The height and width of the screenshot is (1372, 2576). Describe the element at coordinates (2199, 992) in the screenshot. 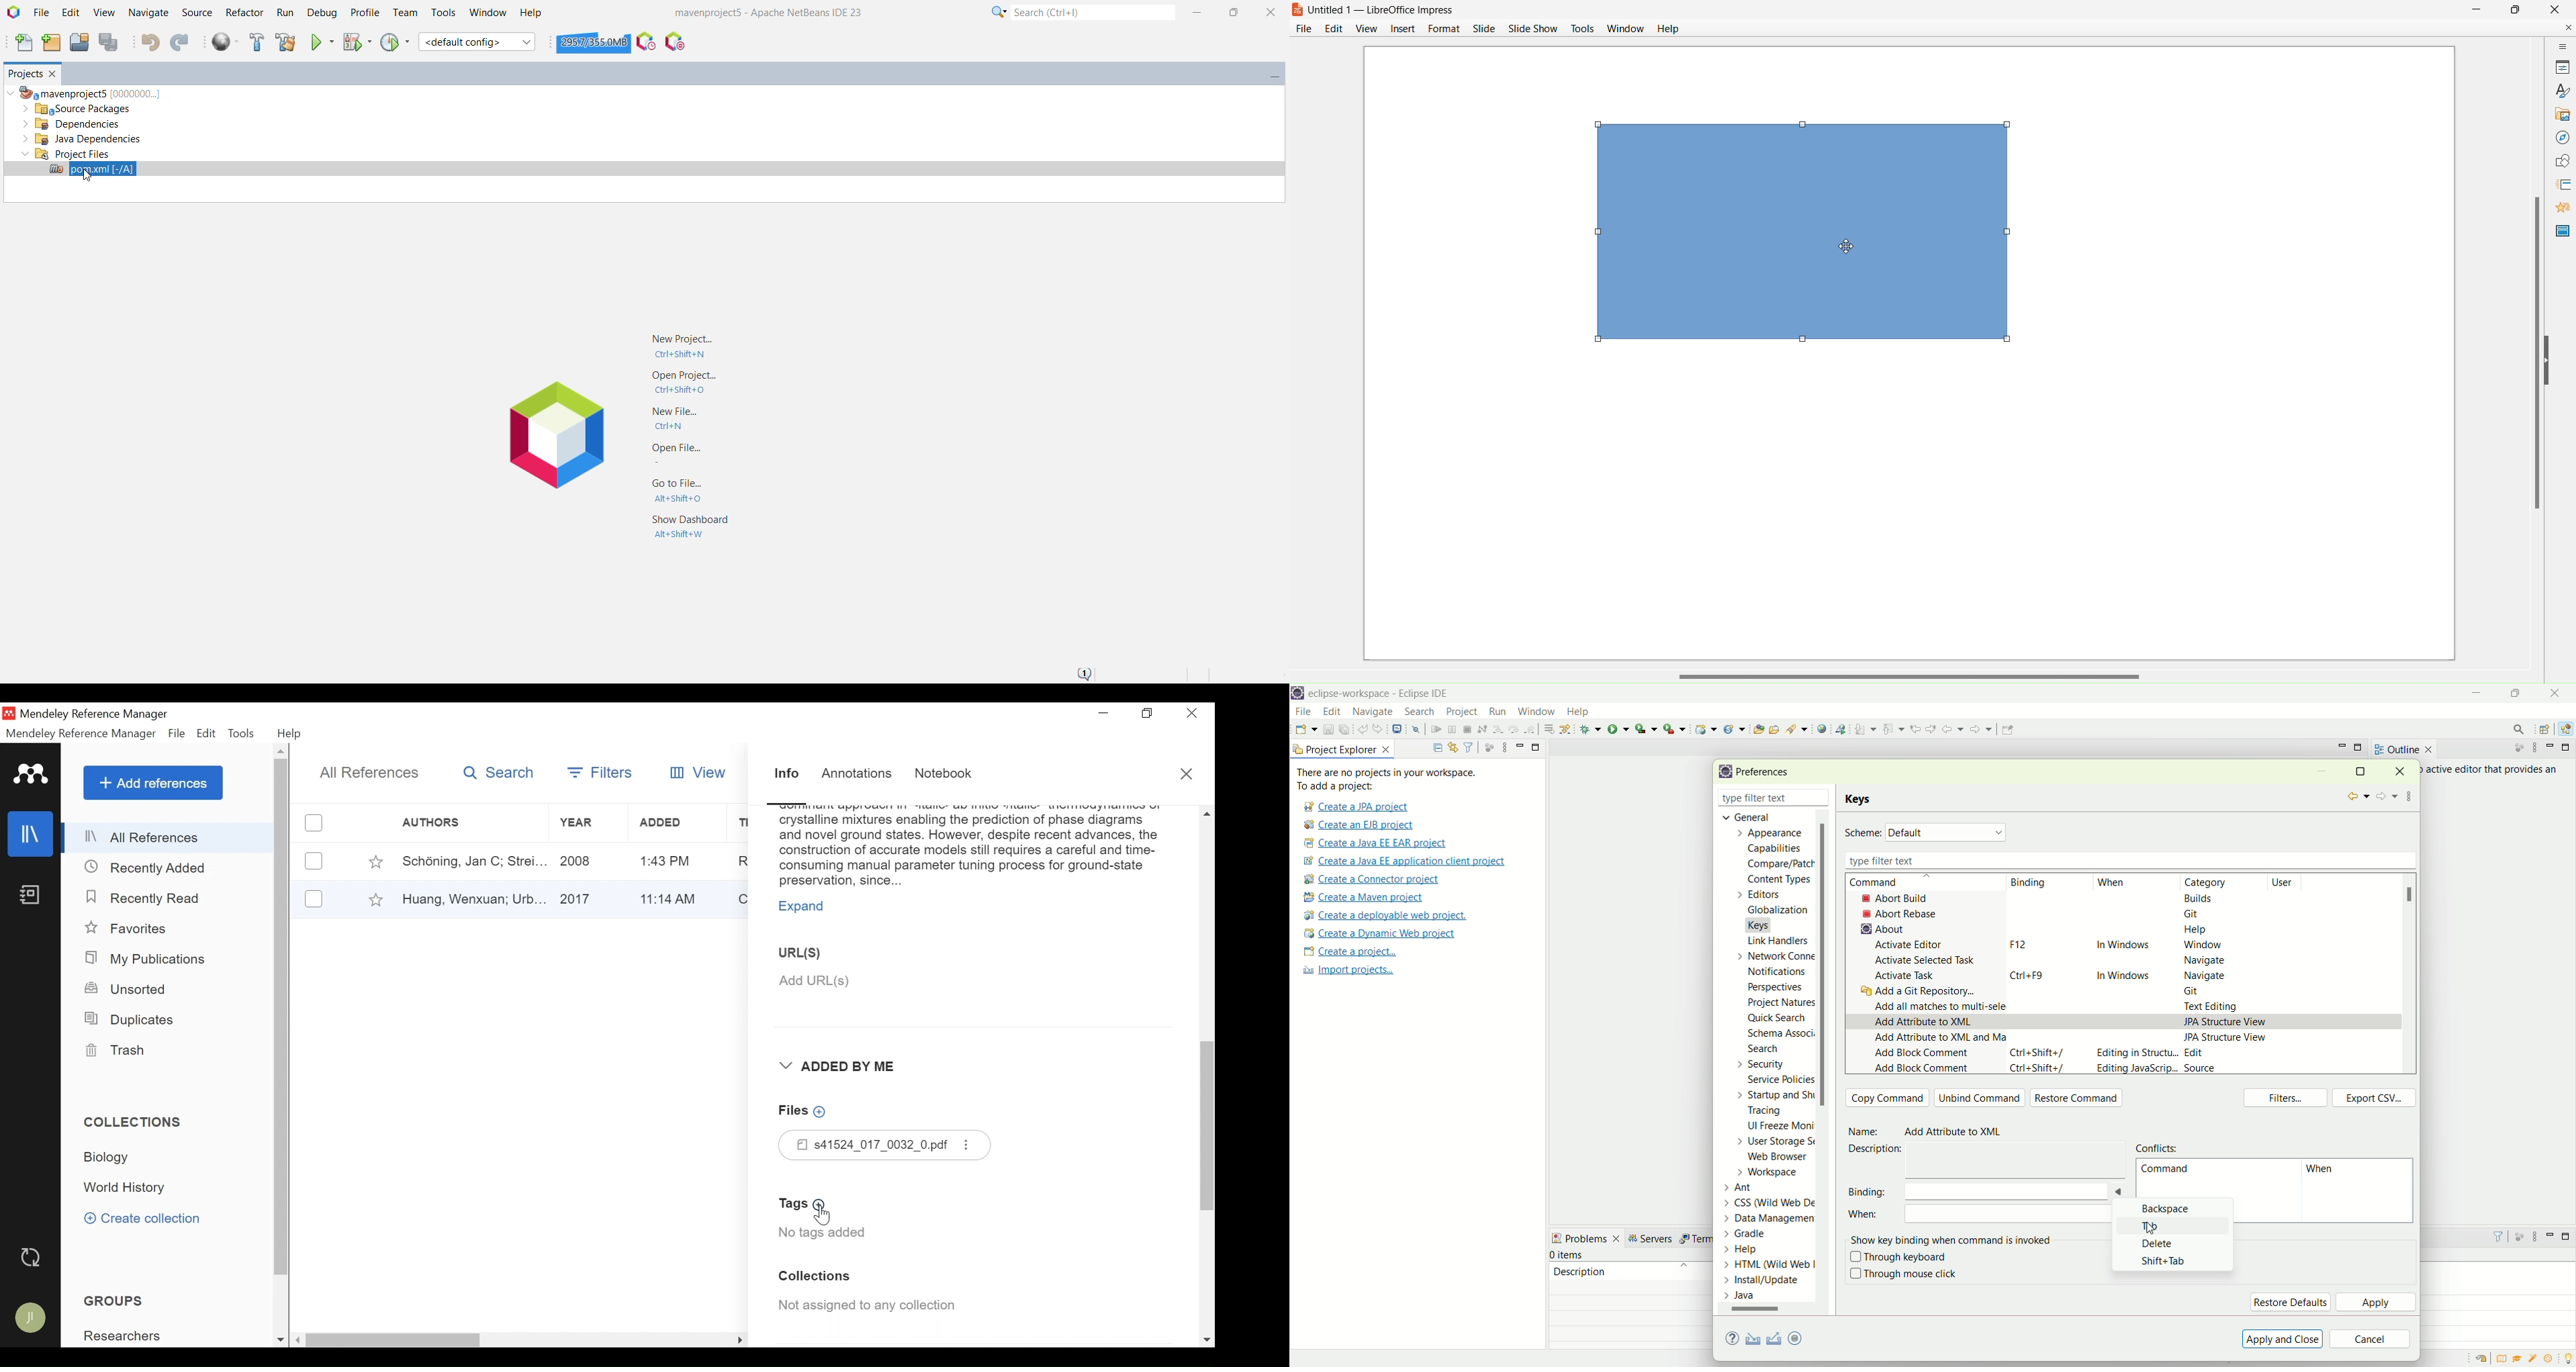

I see `Git` at that location.